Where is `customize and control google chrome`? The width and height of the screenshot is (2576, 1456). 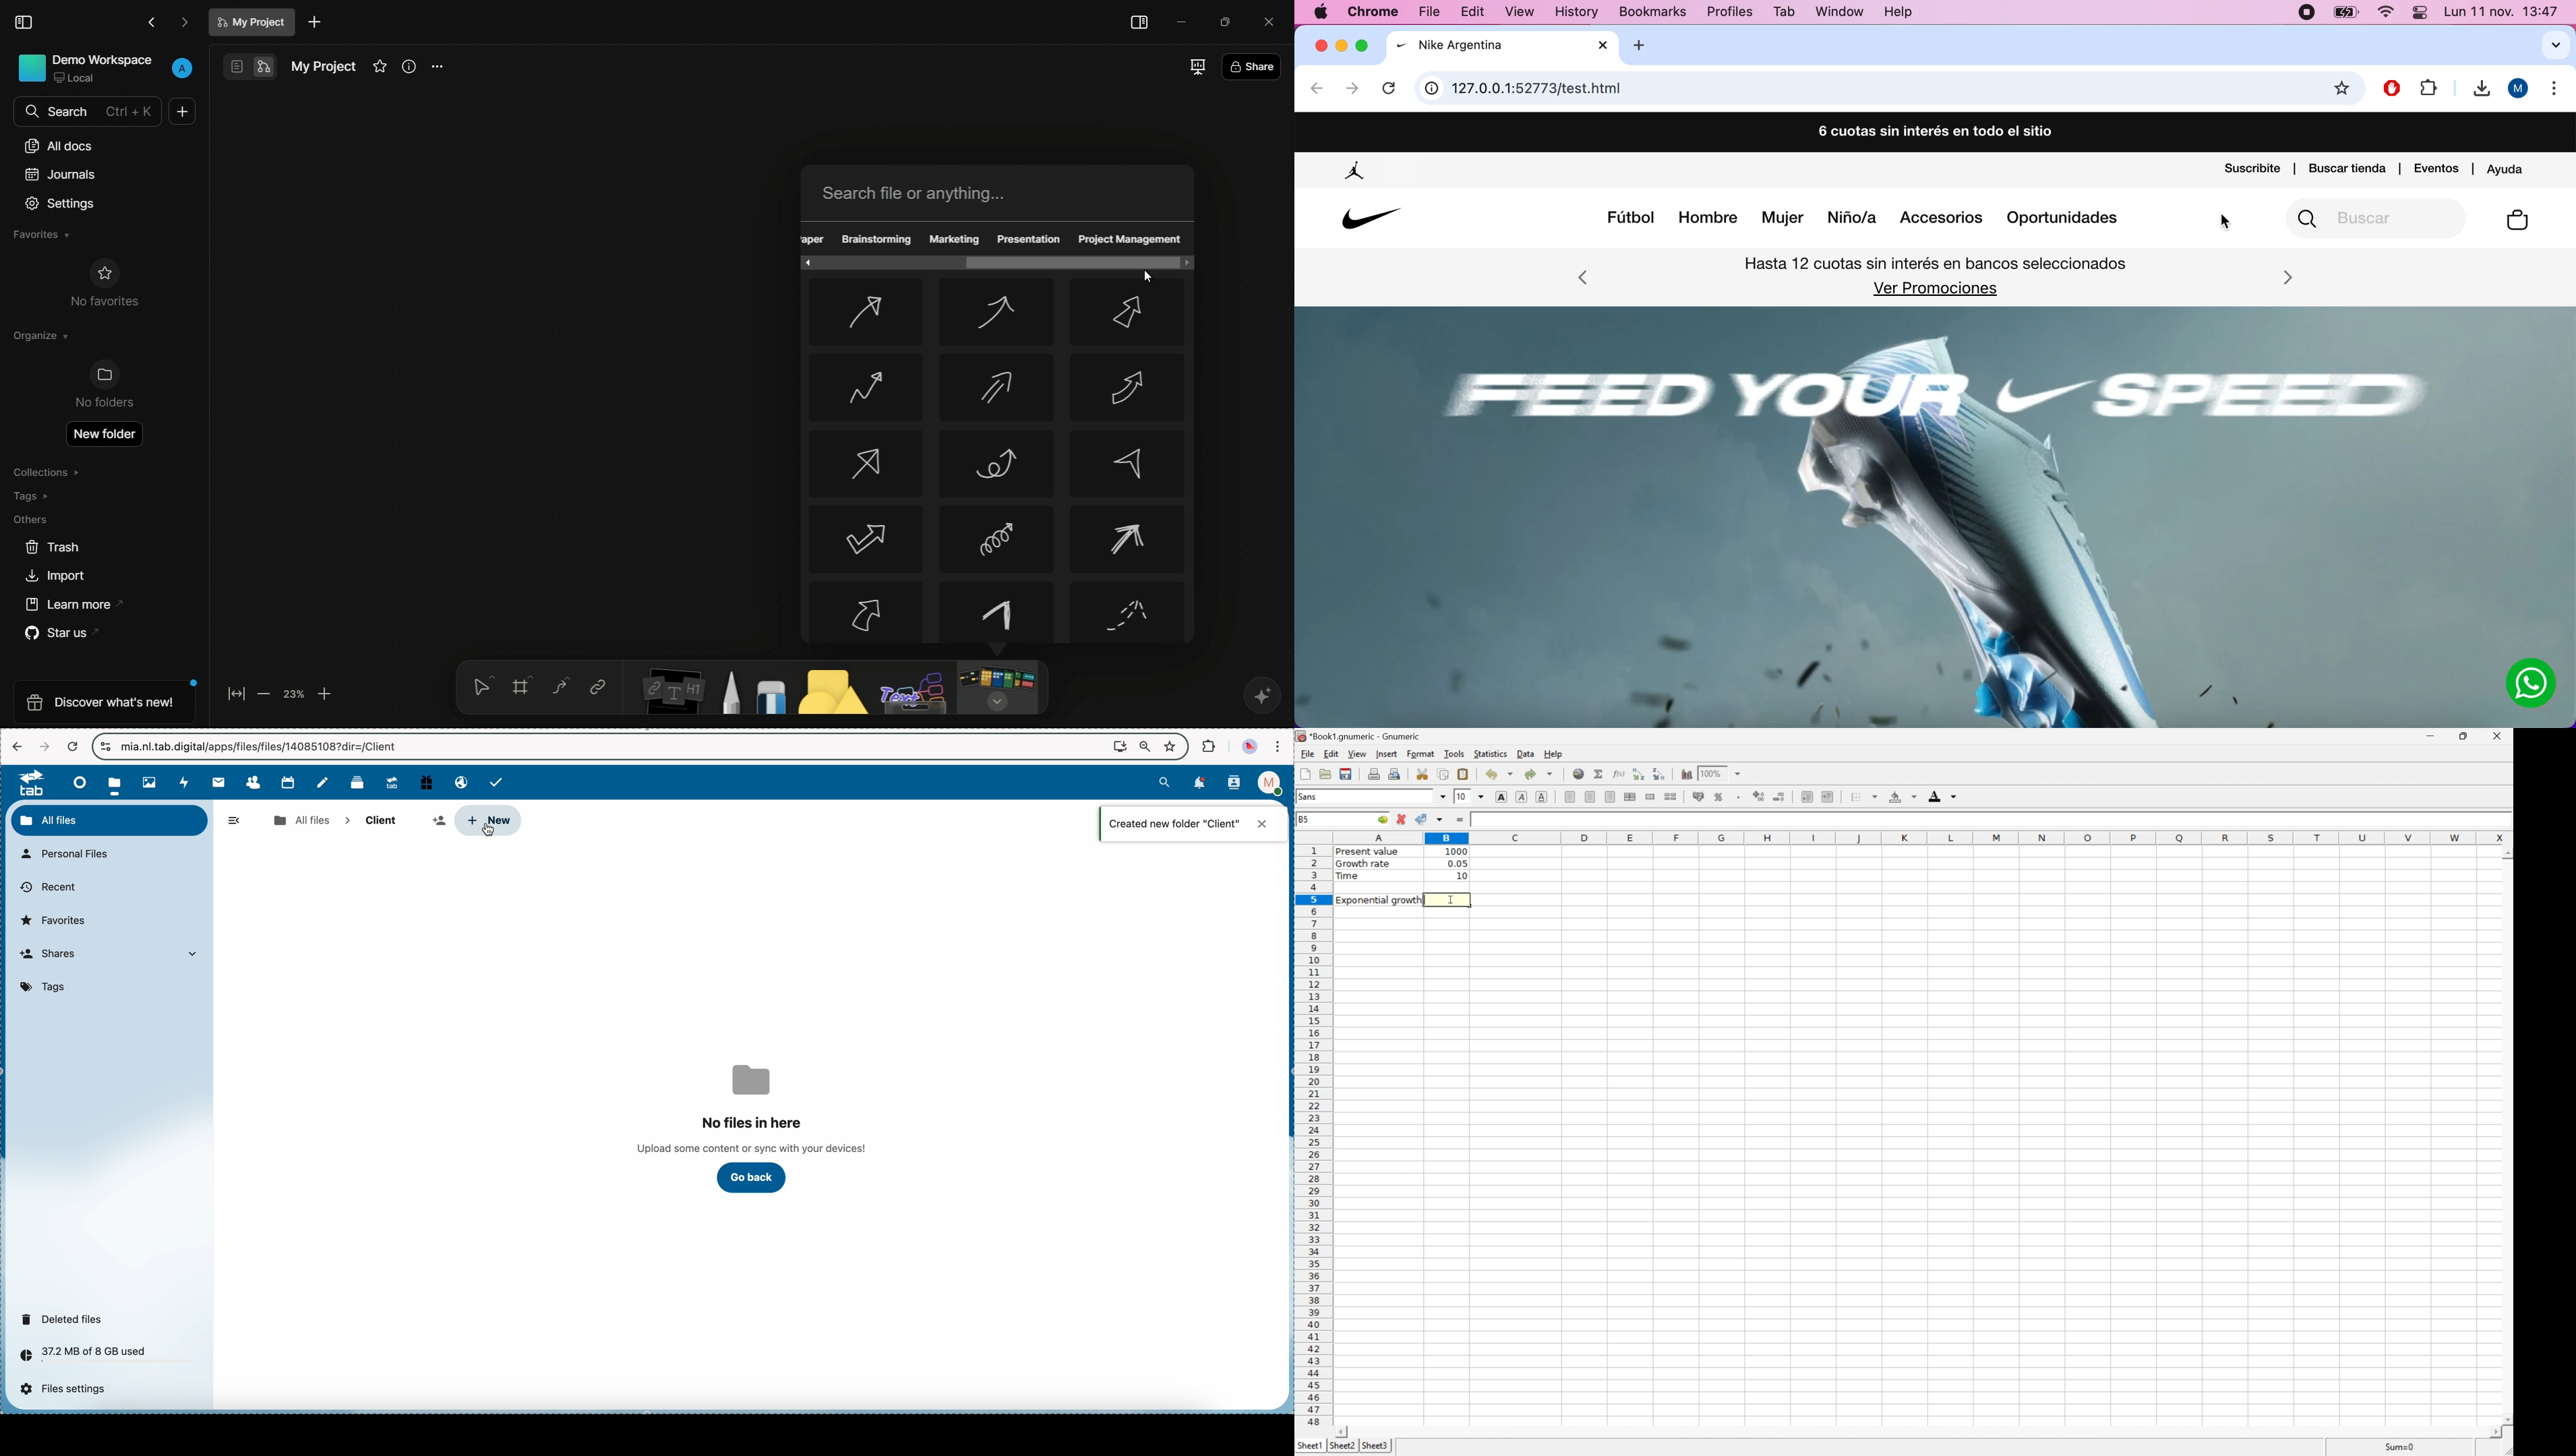
customize and control google chrome is located at coordinates (2558, 91).